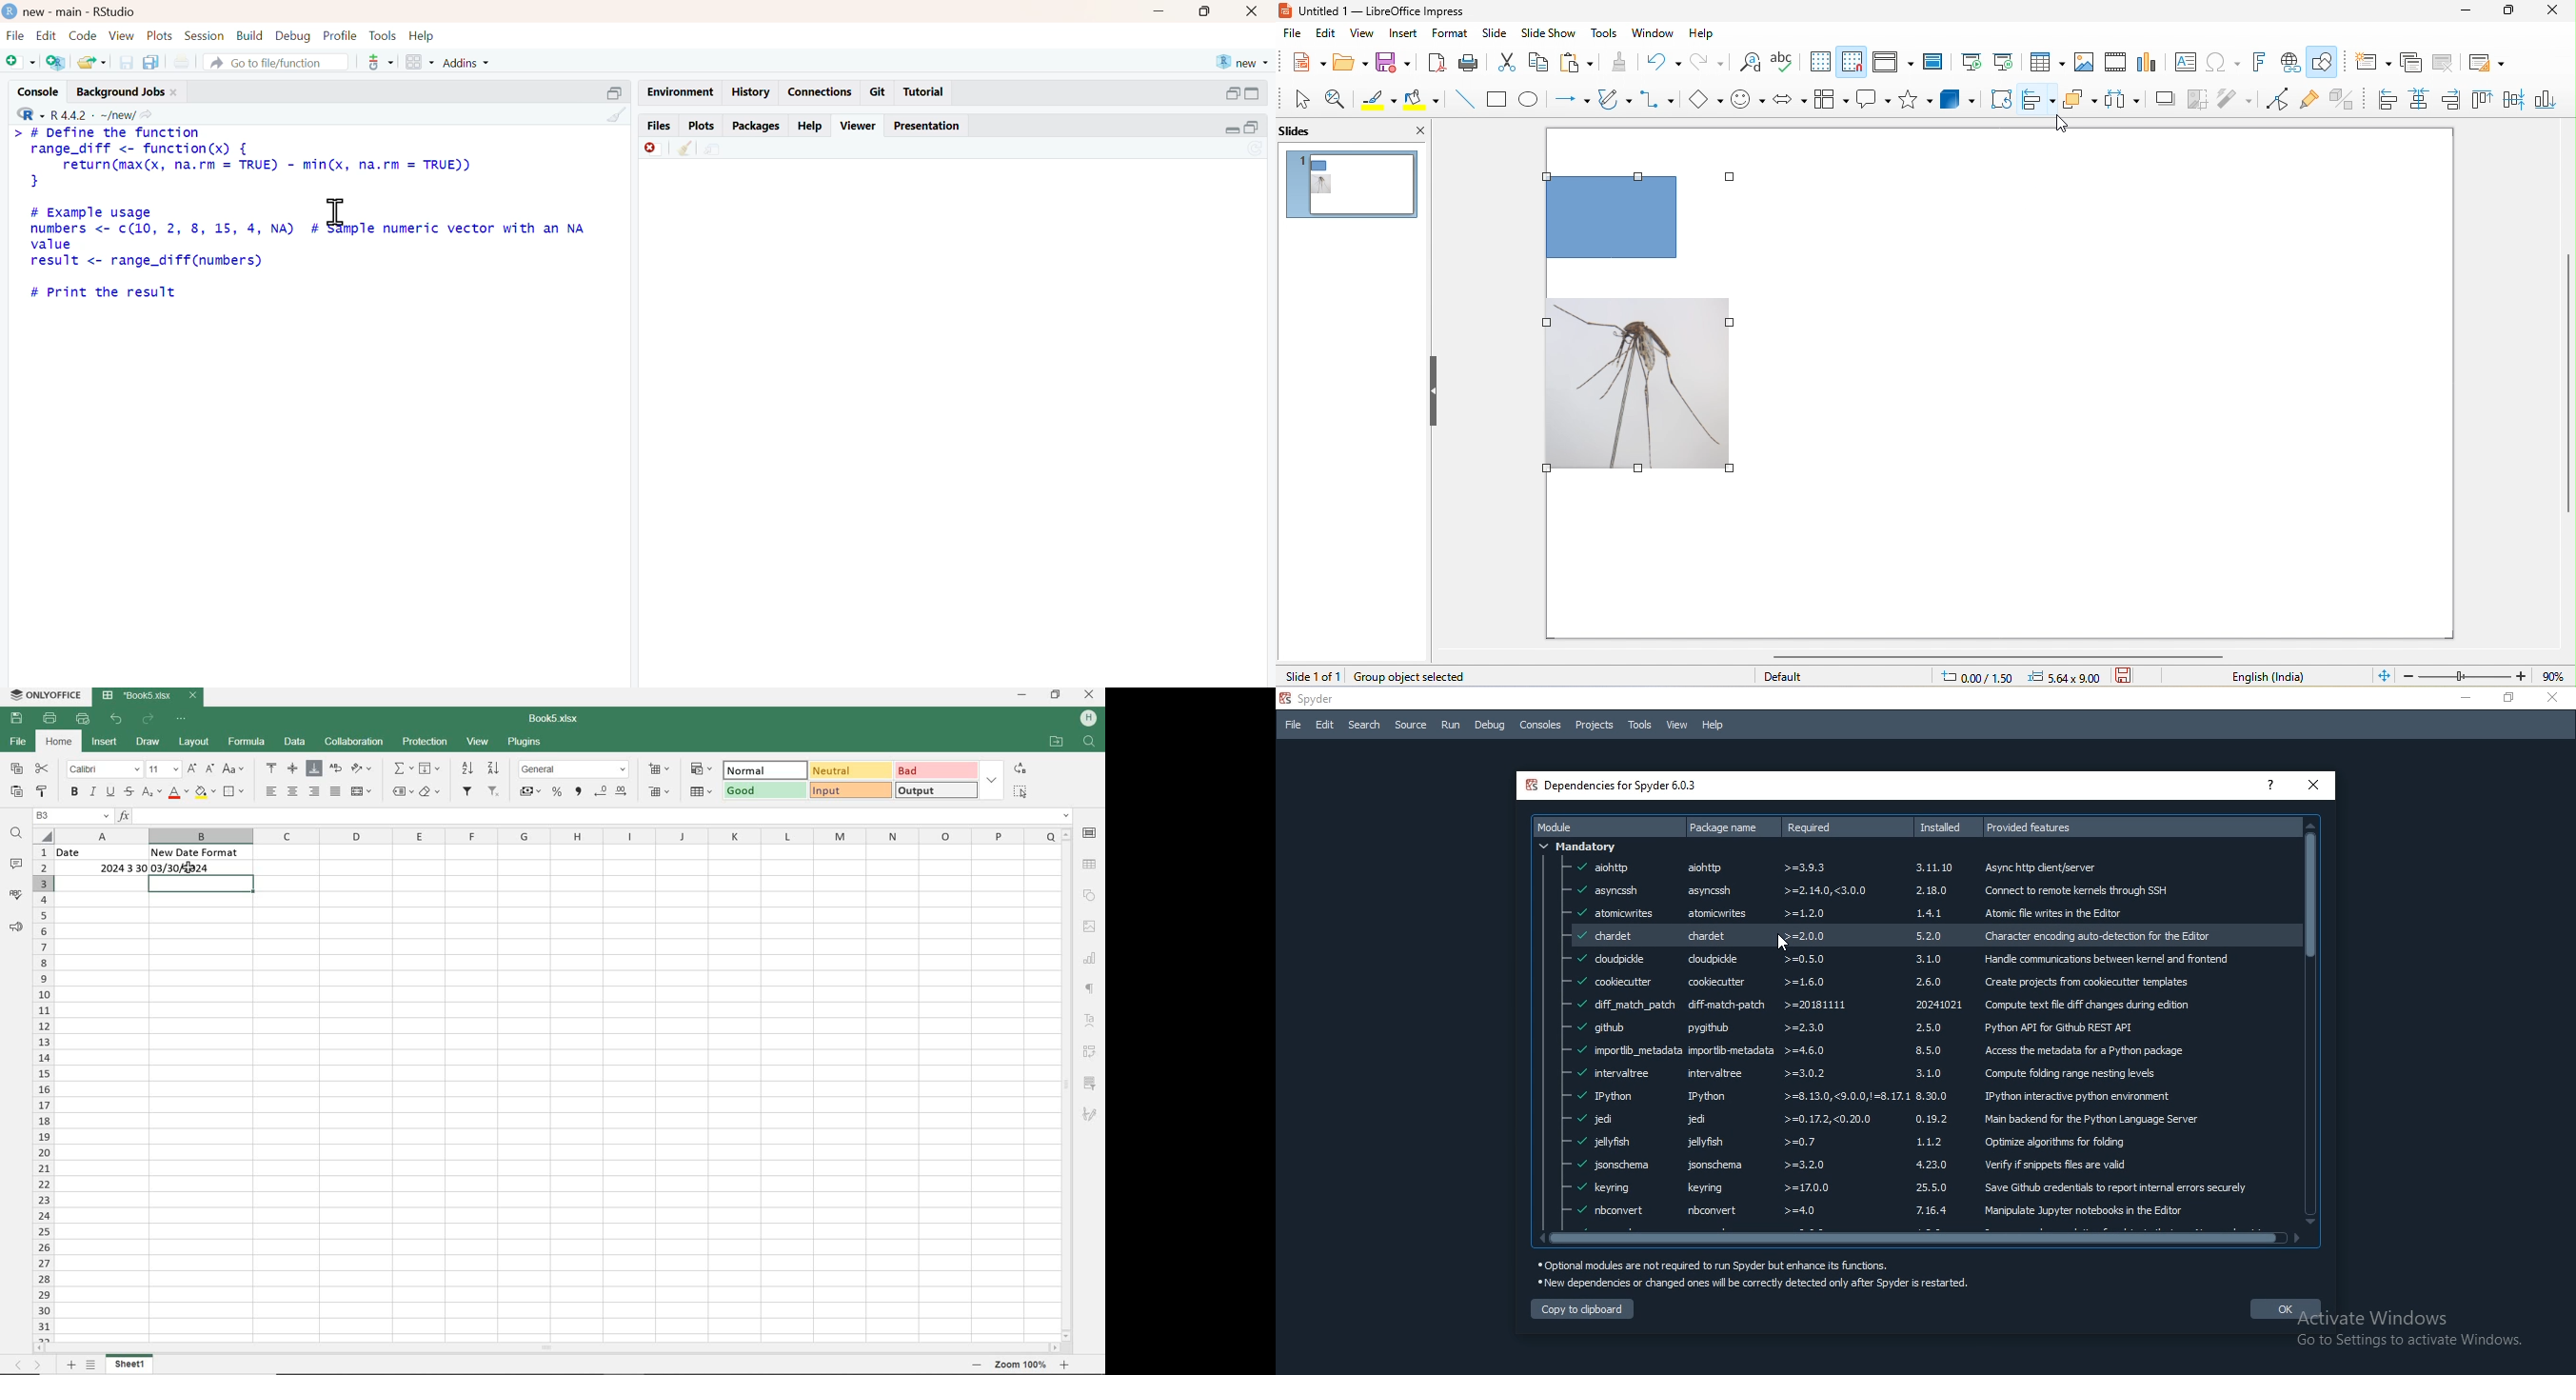 Image resolution: width=2576 pixels, height=1400 pixels. I want to click on toggle extrusion, so click(2348, 99).